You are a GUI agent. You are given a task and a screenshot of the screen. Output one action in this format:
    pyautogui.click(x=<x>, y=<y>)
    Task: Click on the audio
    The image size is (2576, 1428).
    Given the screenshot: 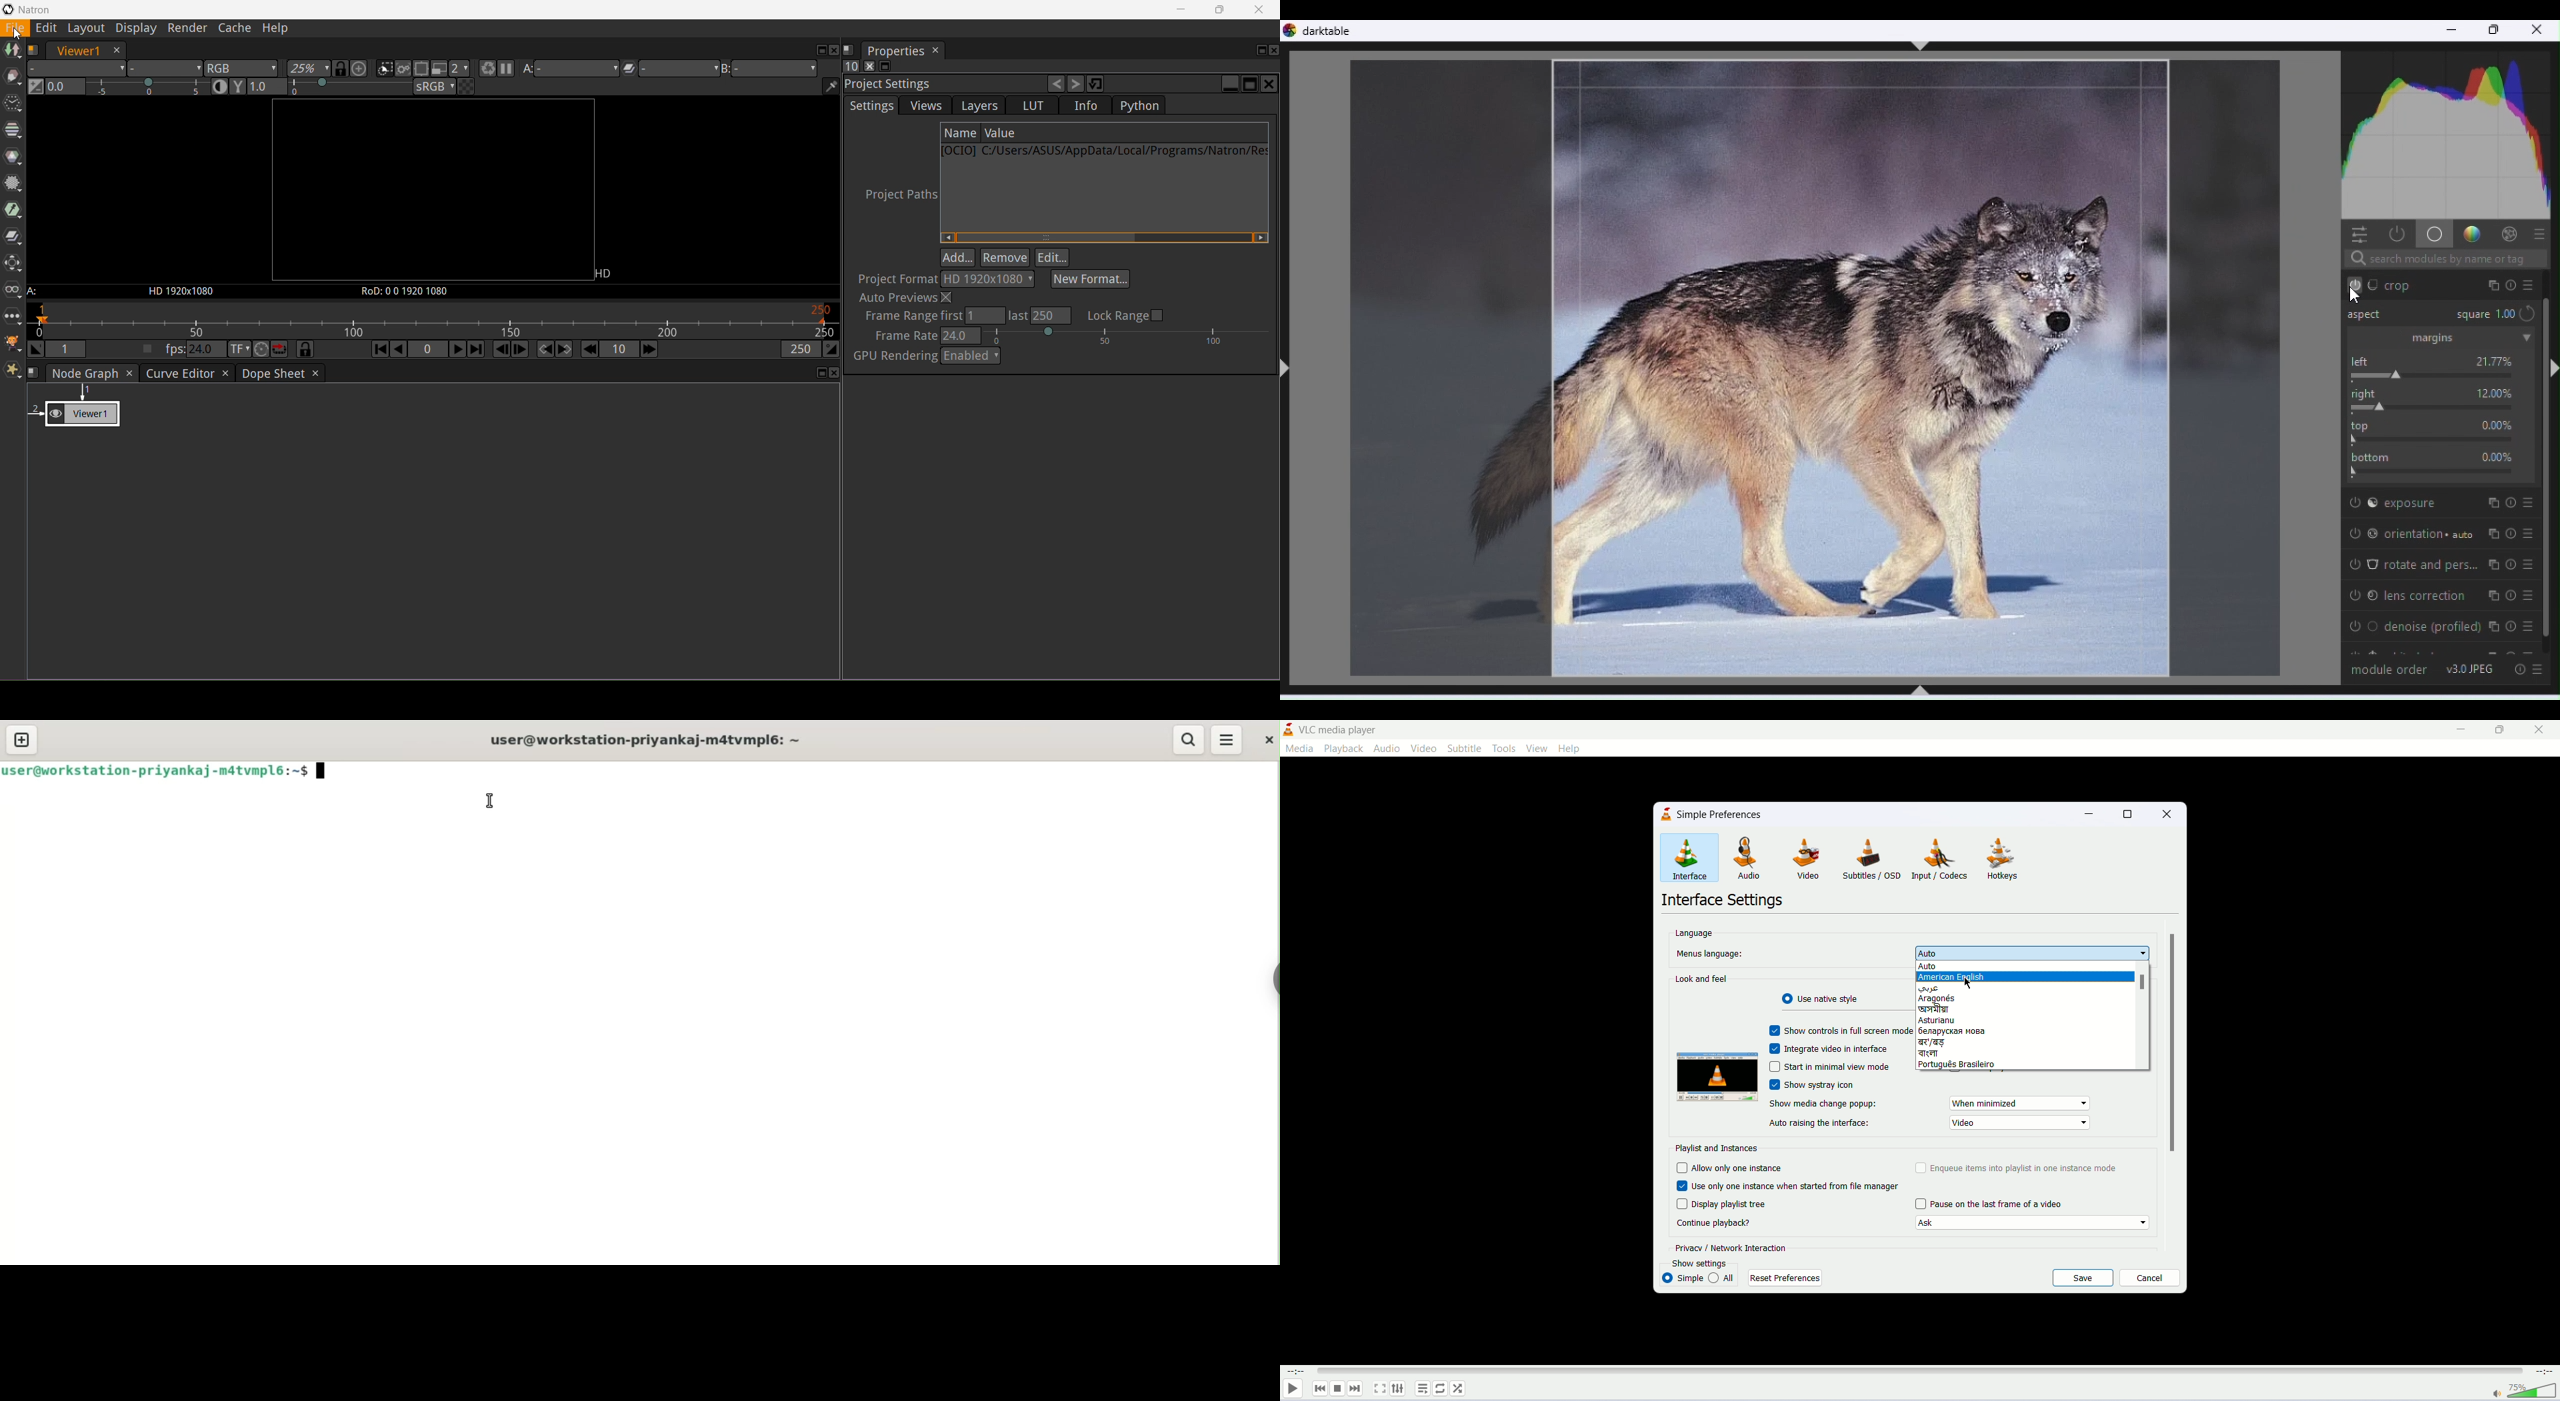 What is the action you would take?
    pyautogui.click(x=1754, y=859)
    